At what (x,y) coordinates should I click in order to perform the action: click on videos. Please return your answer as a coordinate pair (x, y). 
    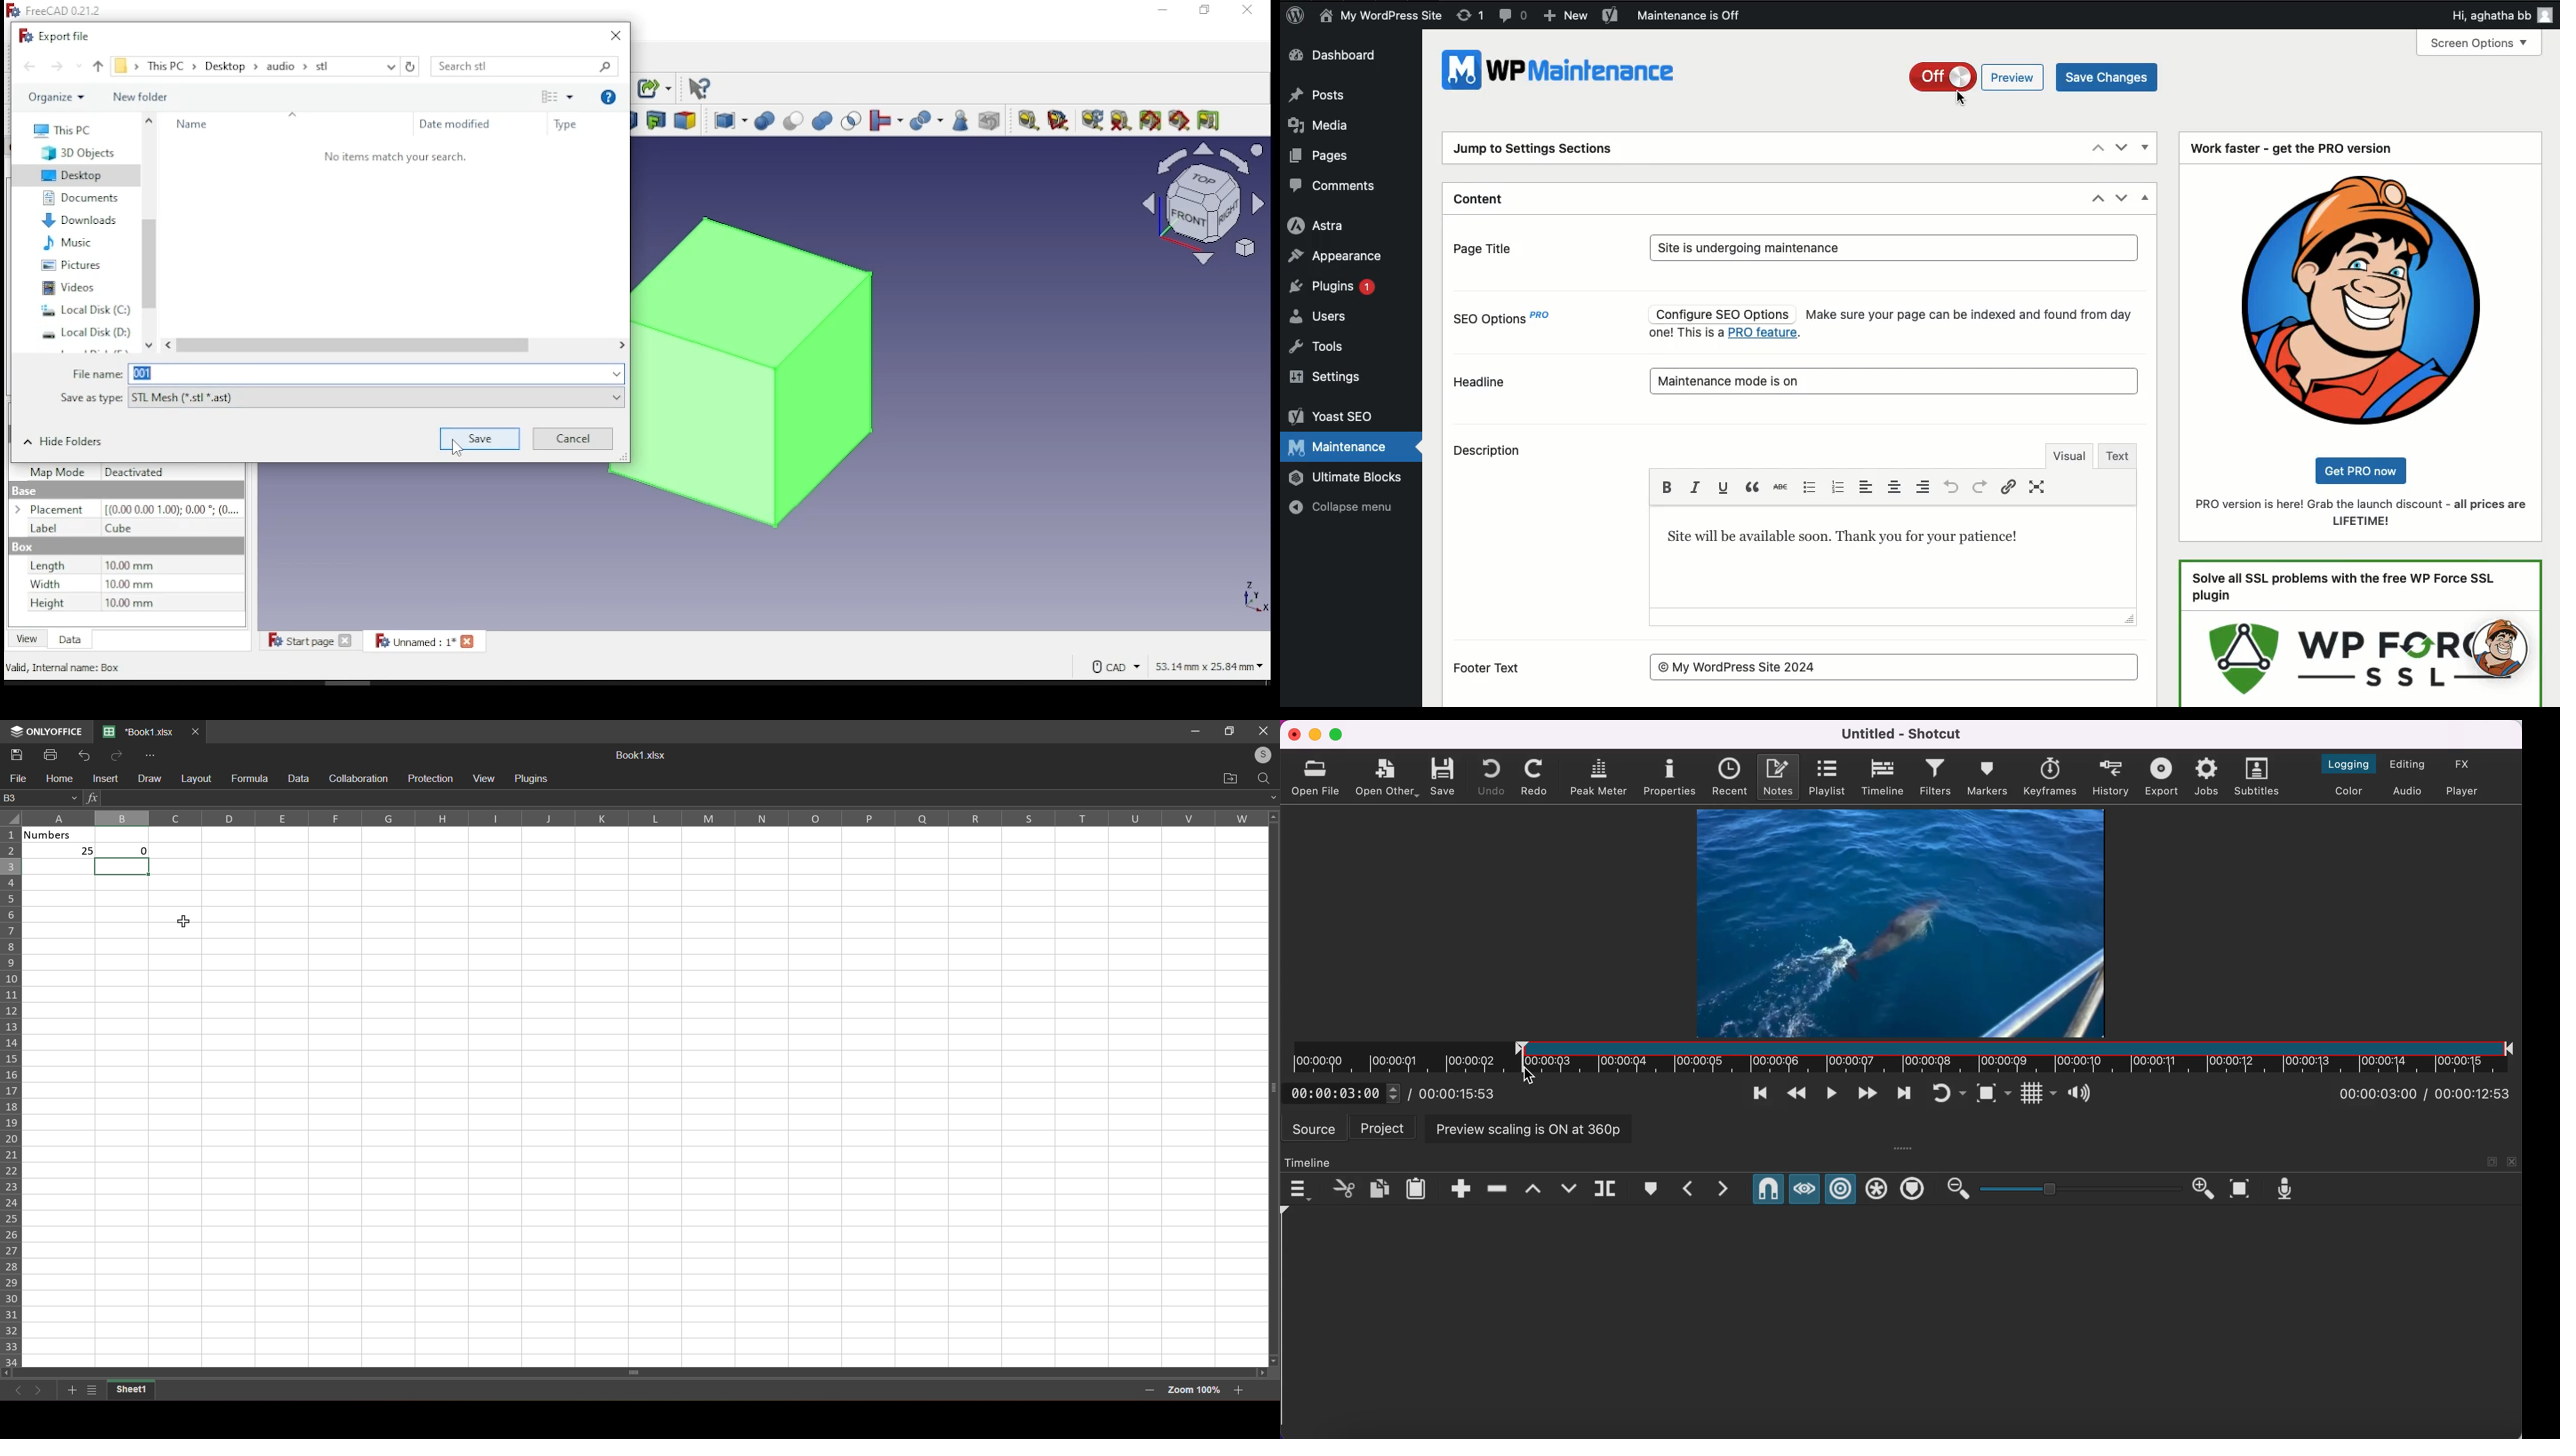
    Looking at the image, I should click on (72, 287).